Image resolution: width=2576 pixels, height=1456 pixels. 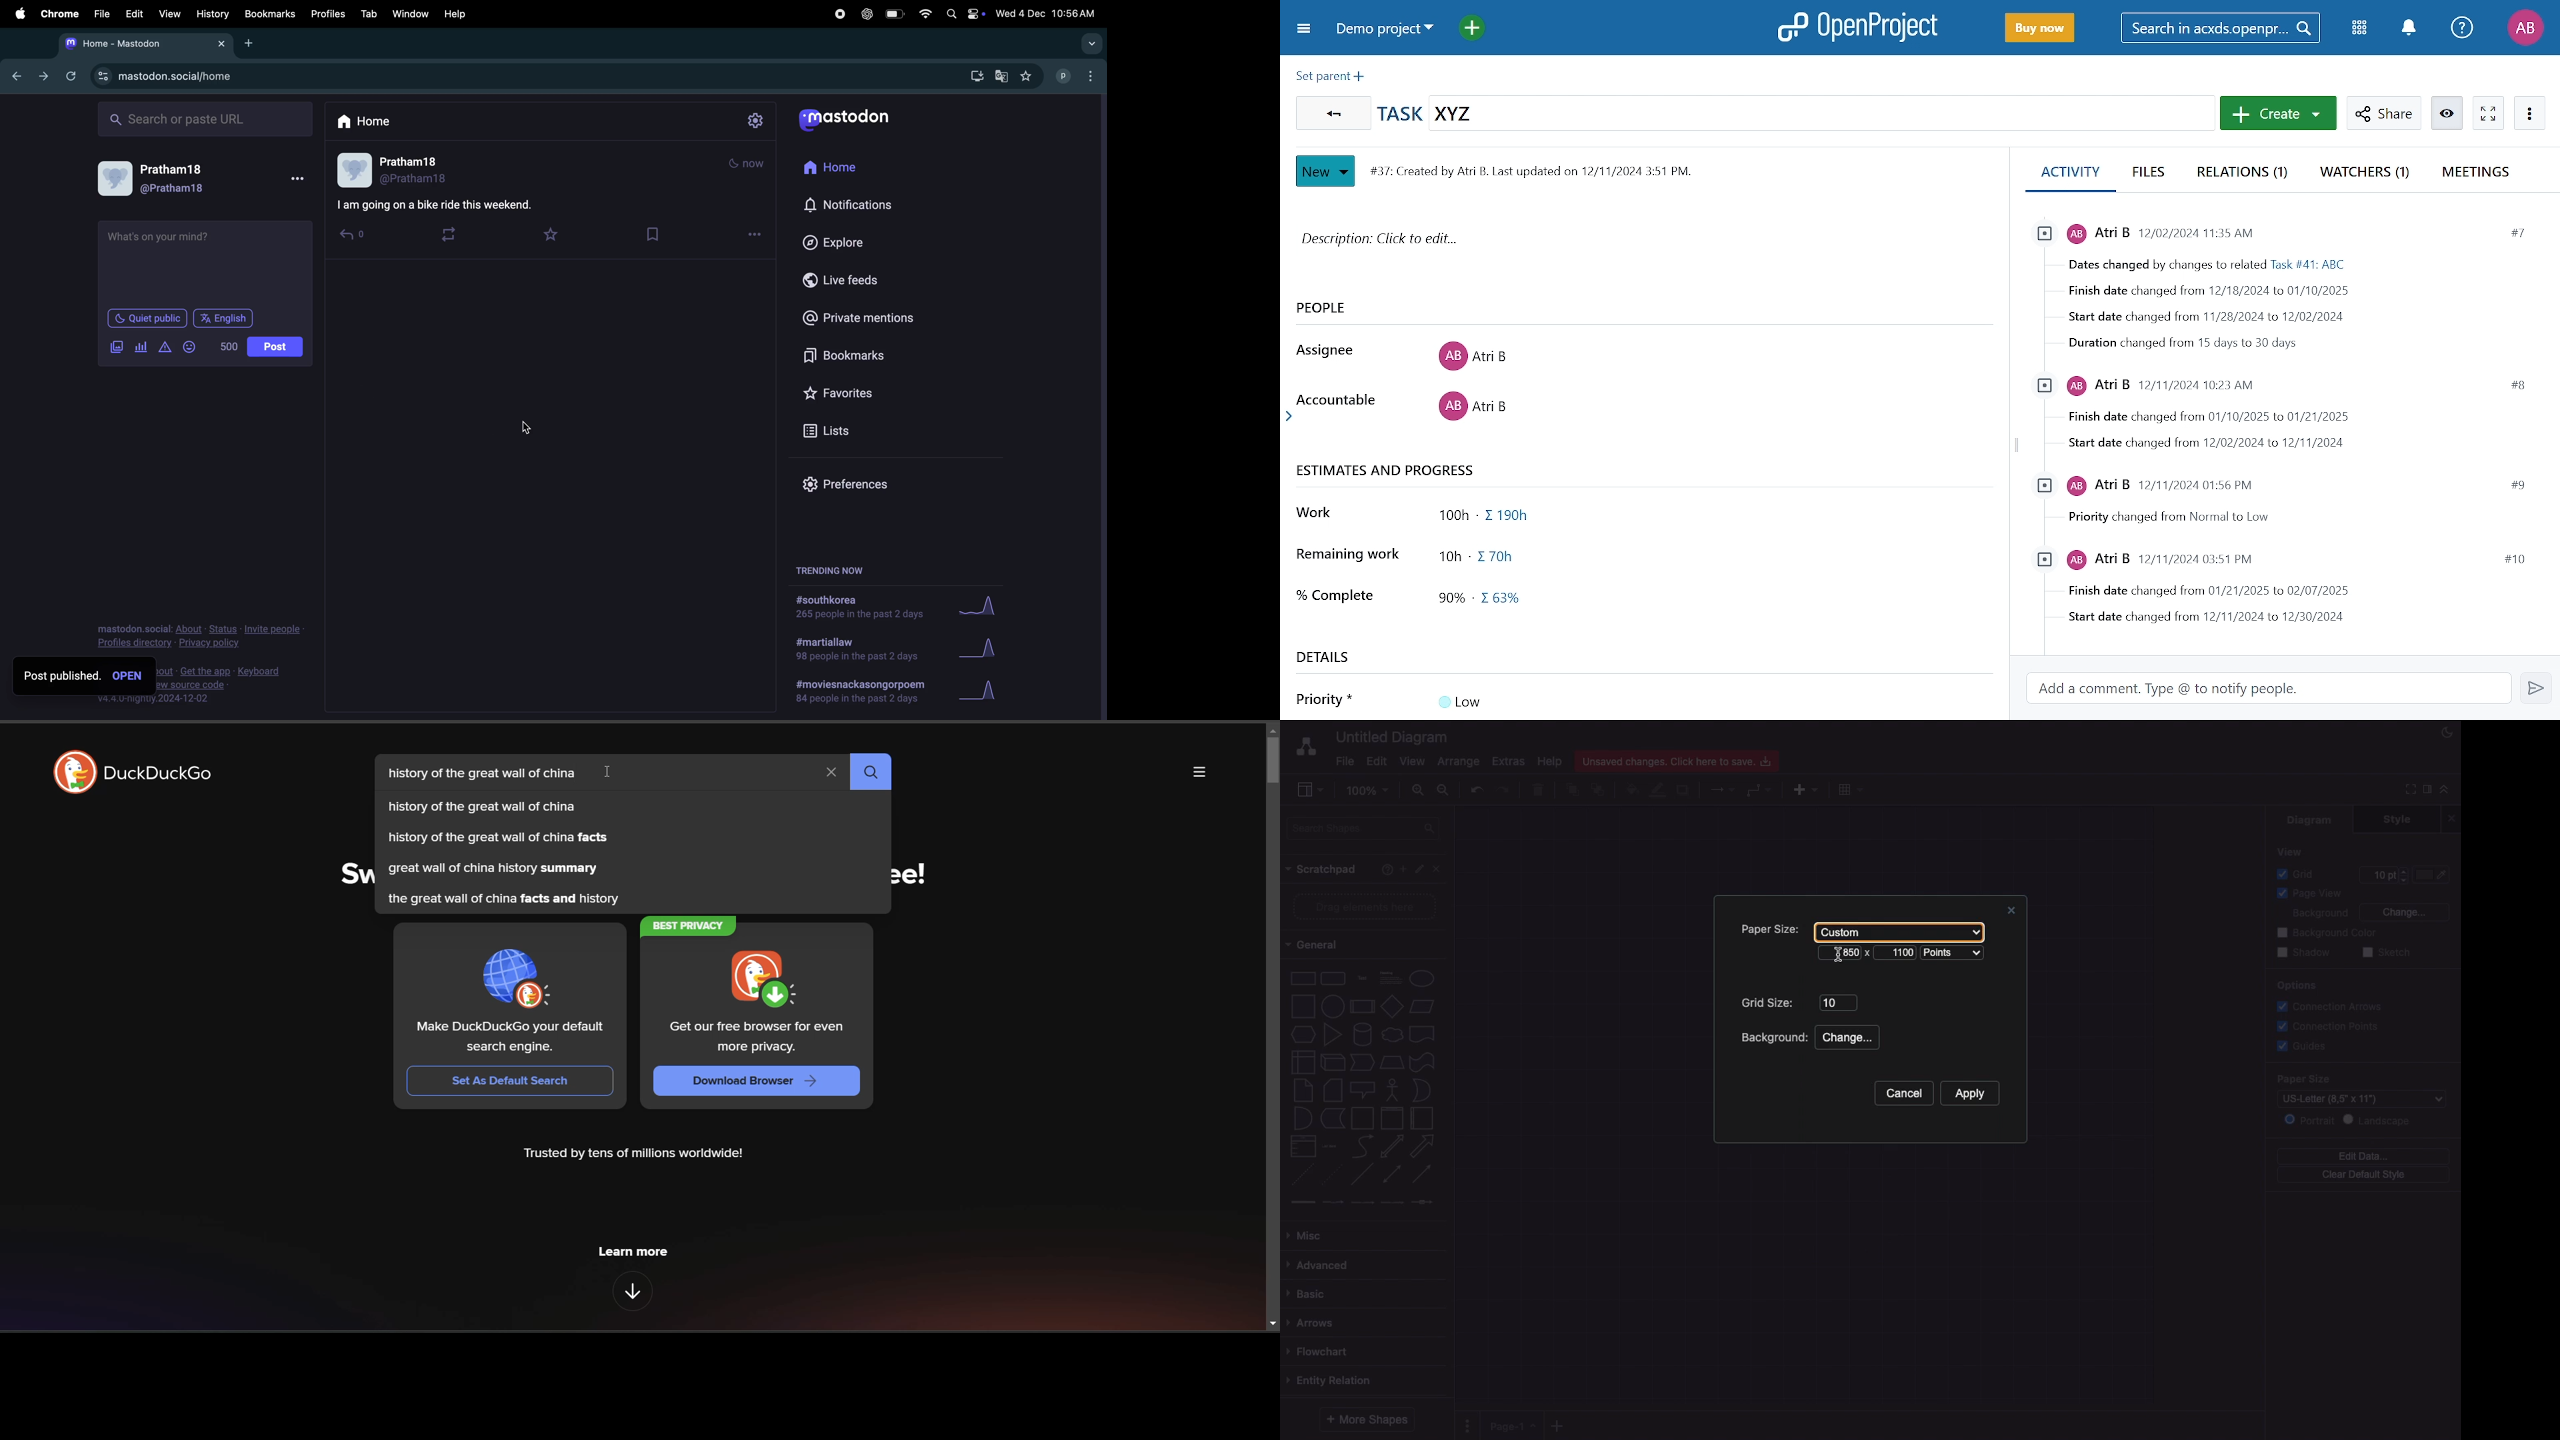 I want to click on favourites, so click(x=554, y=234).